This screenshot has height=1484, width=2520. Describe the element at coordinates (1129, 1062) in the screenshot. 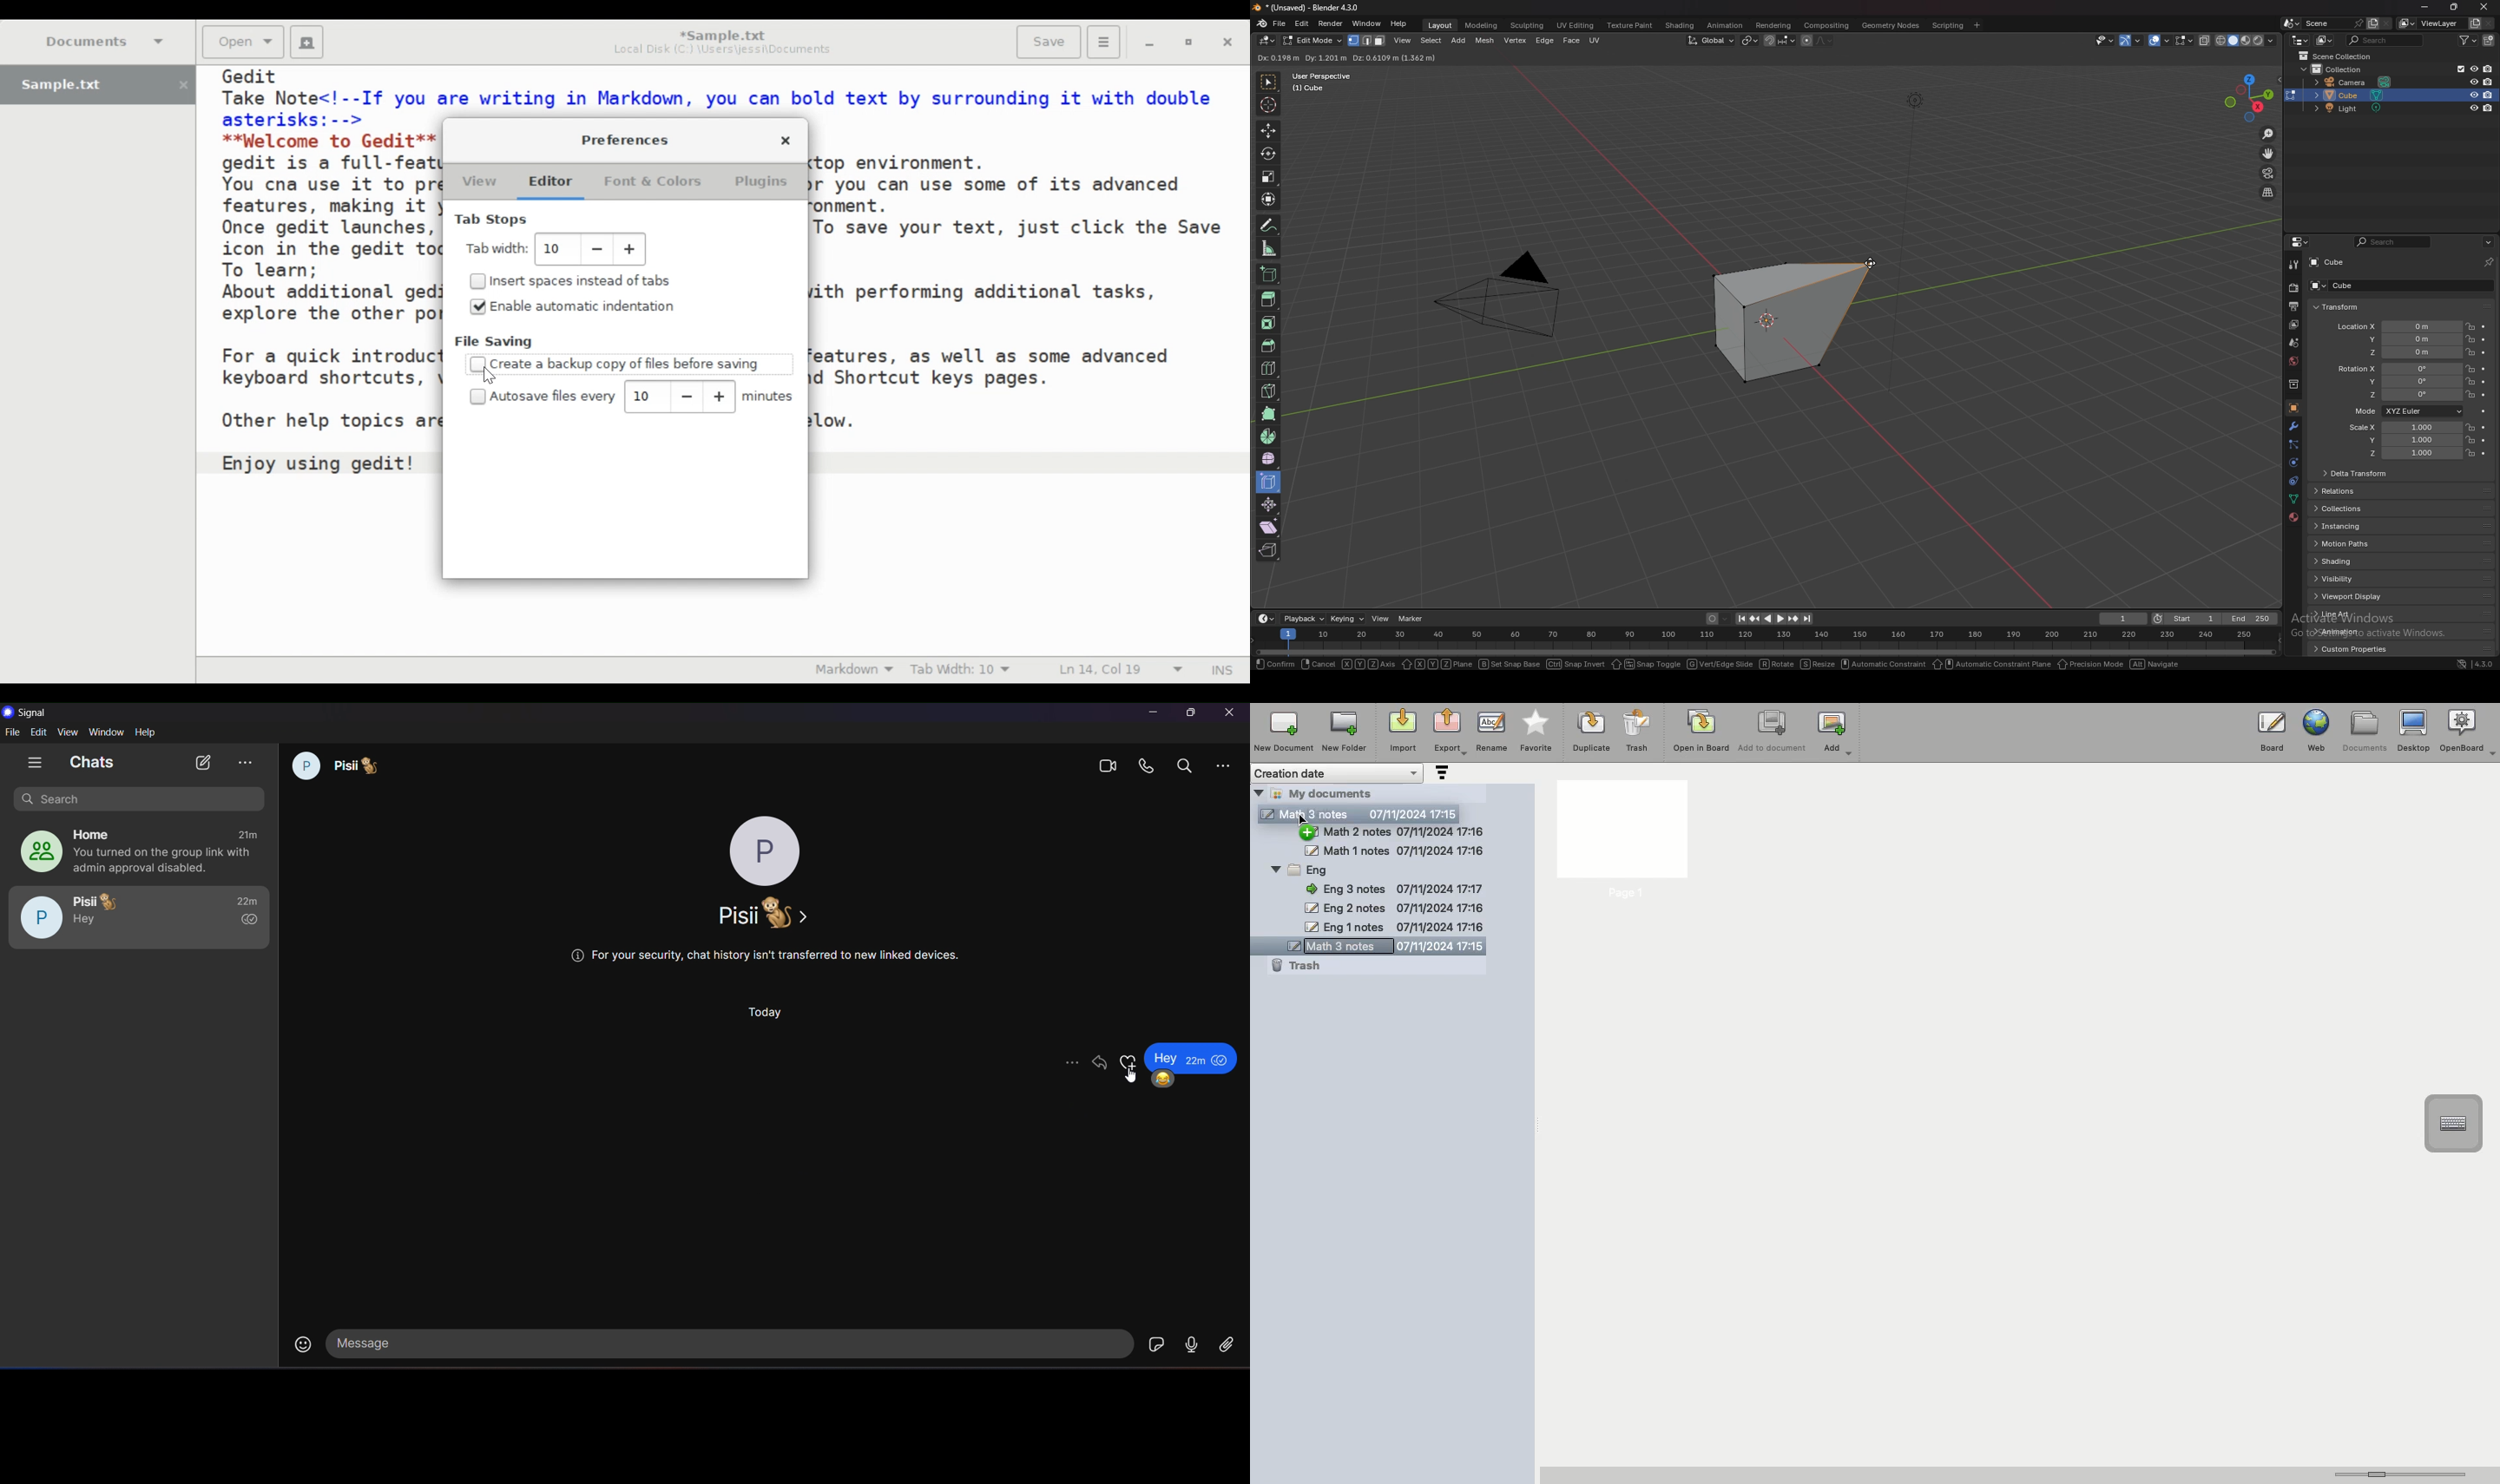

I see `emojis` at that location.